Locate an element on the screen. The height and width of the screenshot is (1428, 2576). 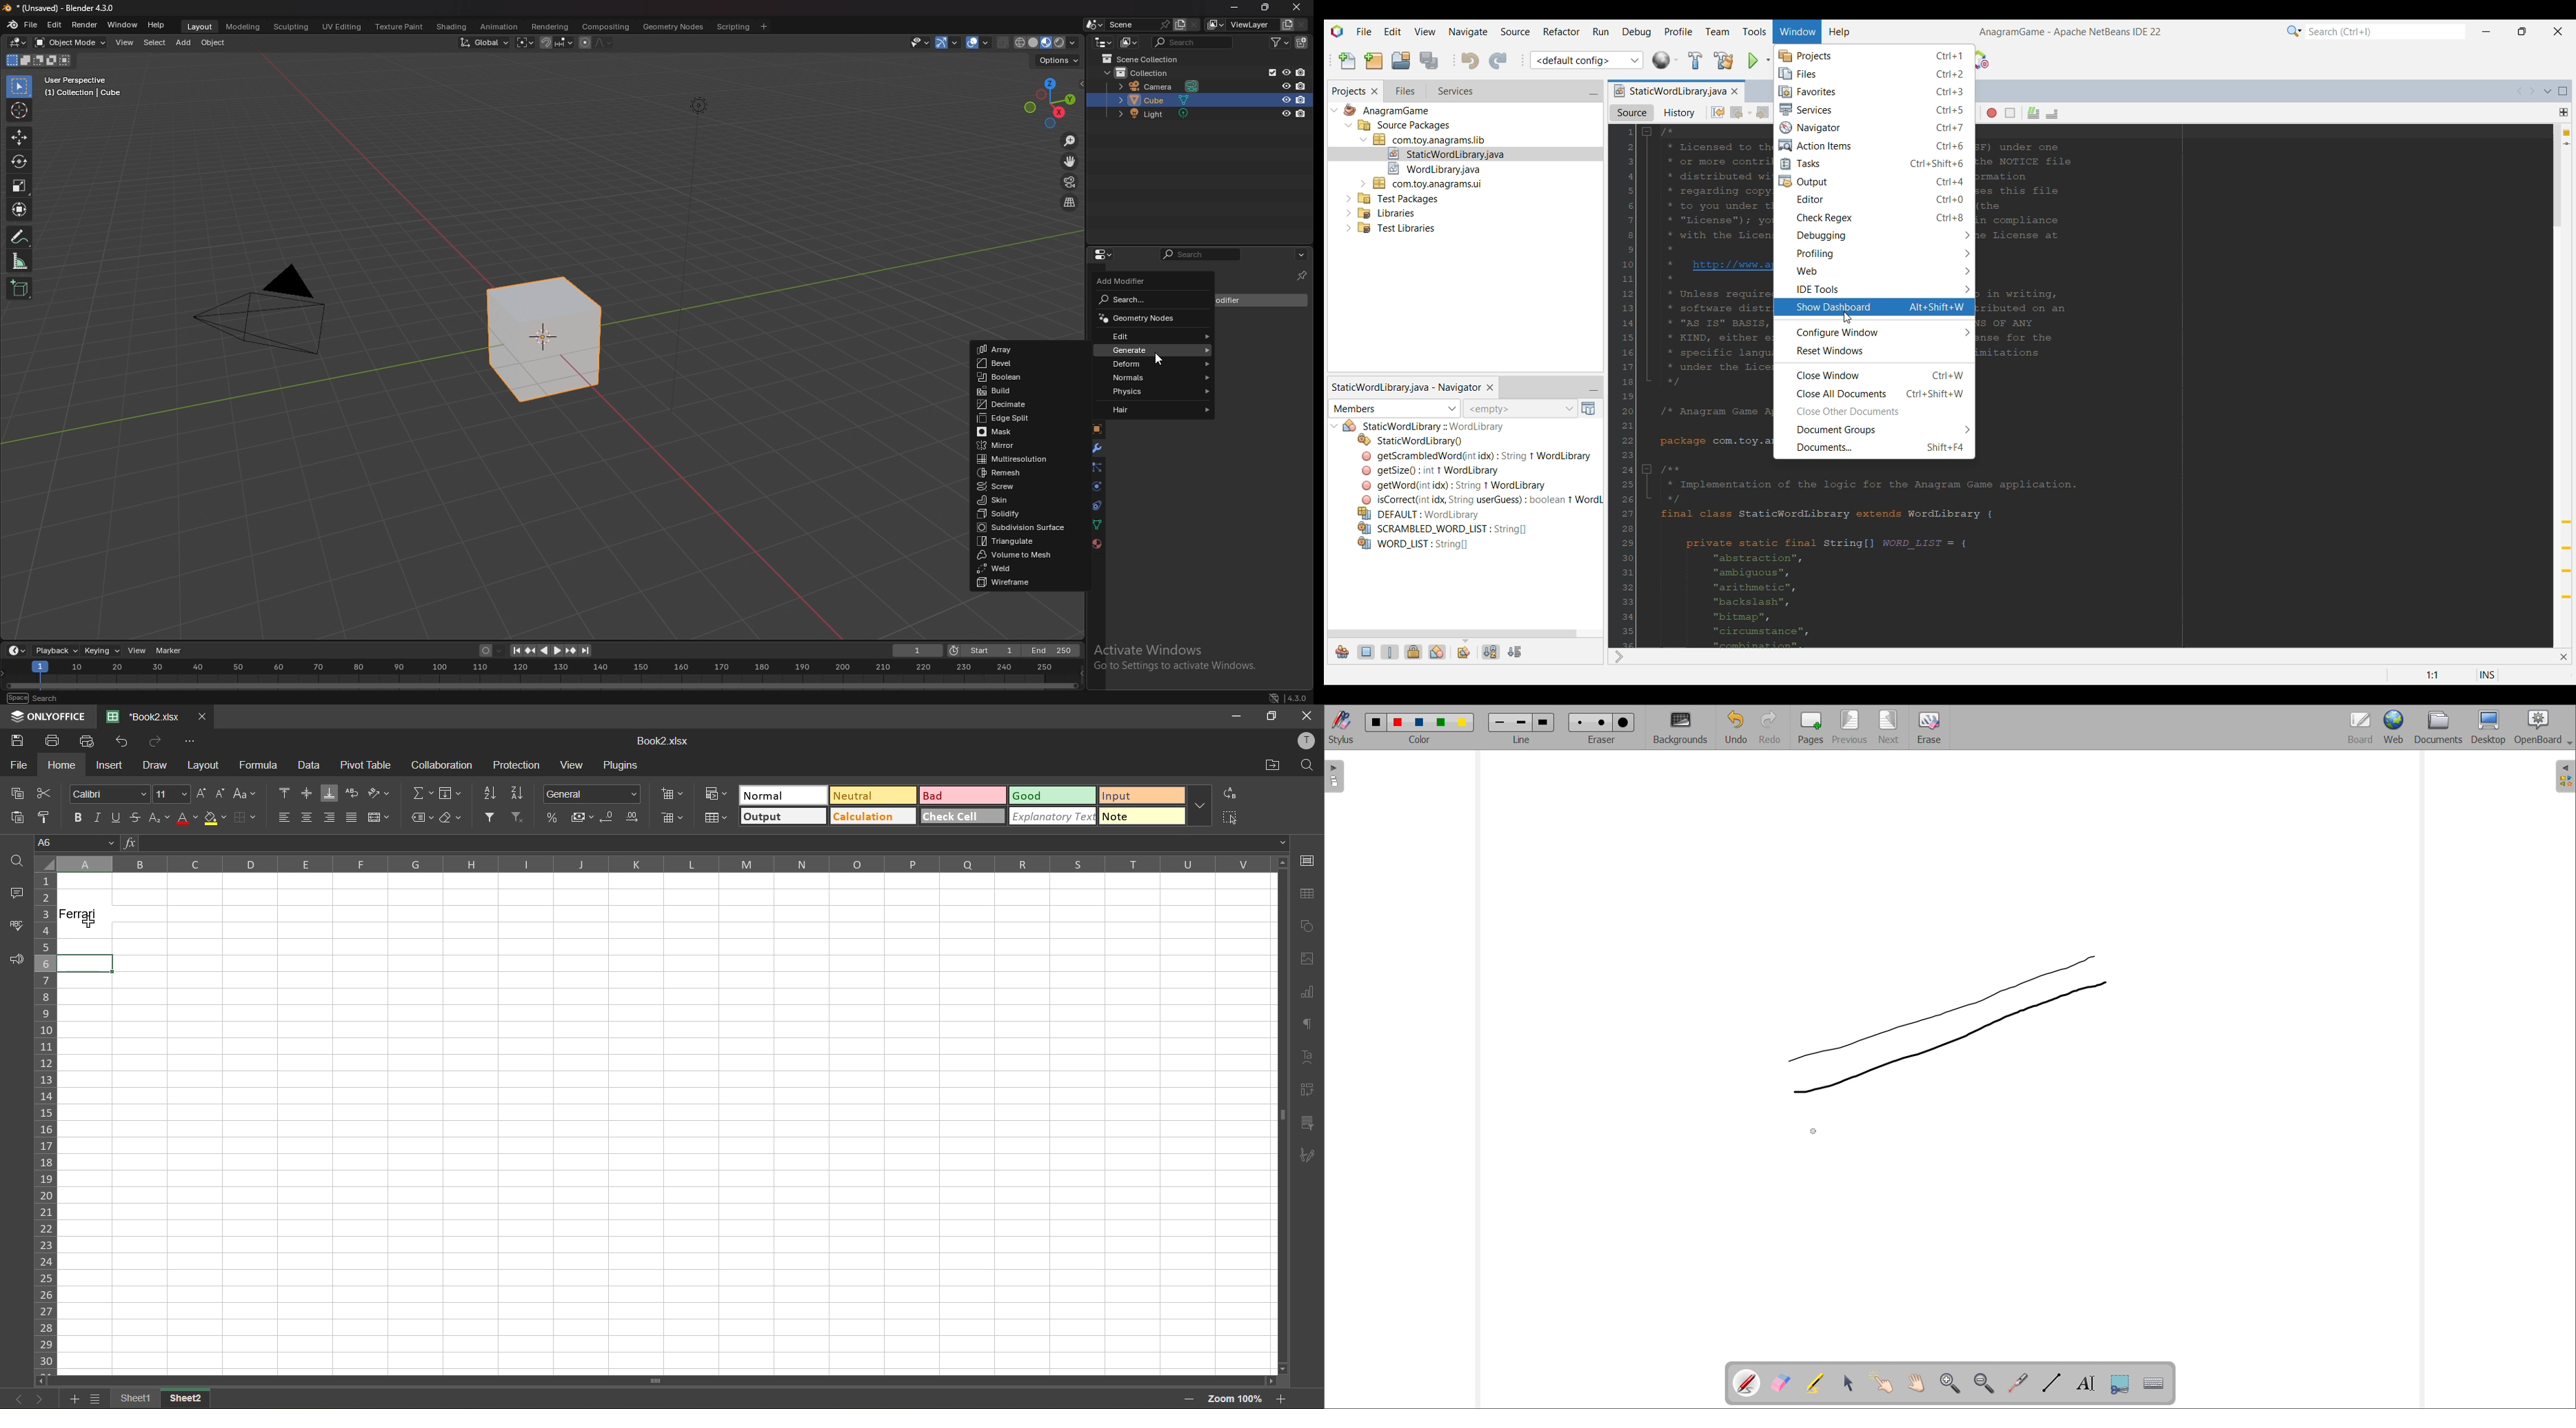
data is located at coordinates (312, 765).